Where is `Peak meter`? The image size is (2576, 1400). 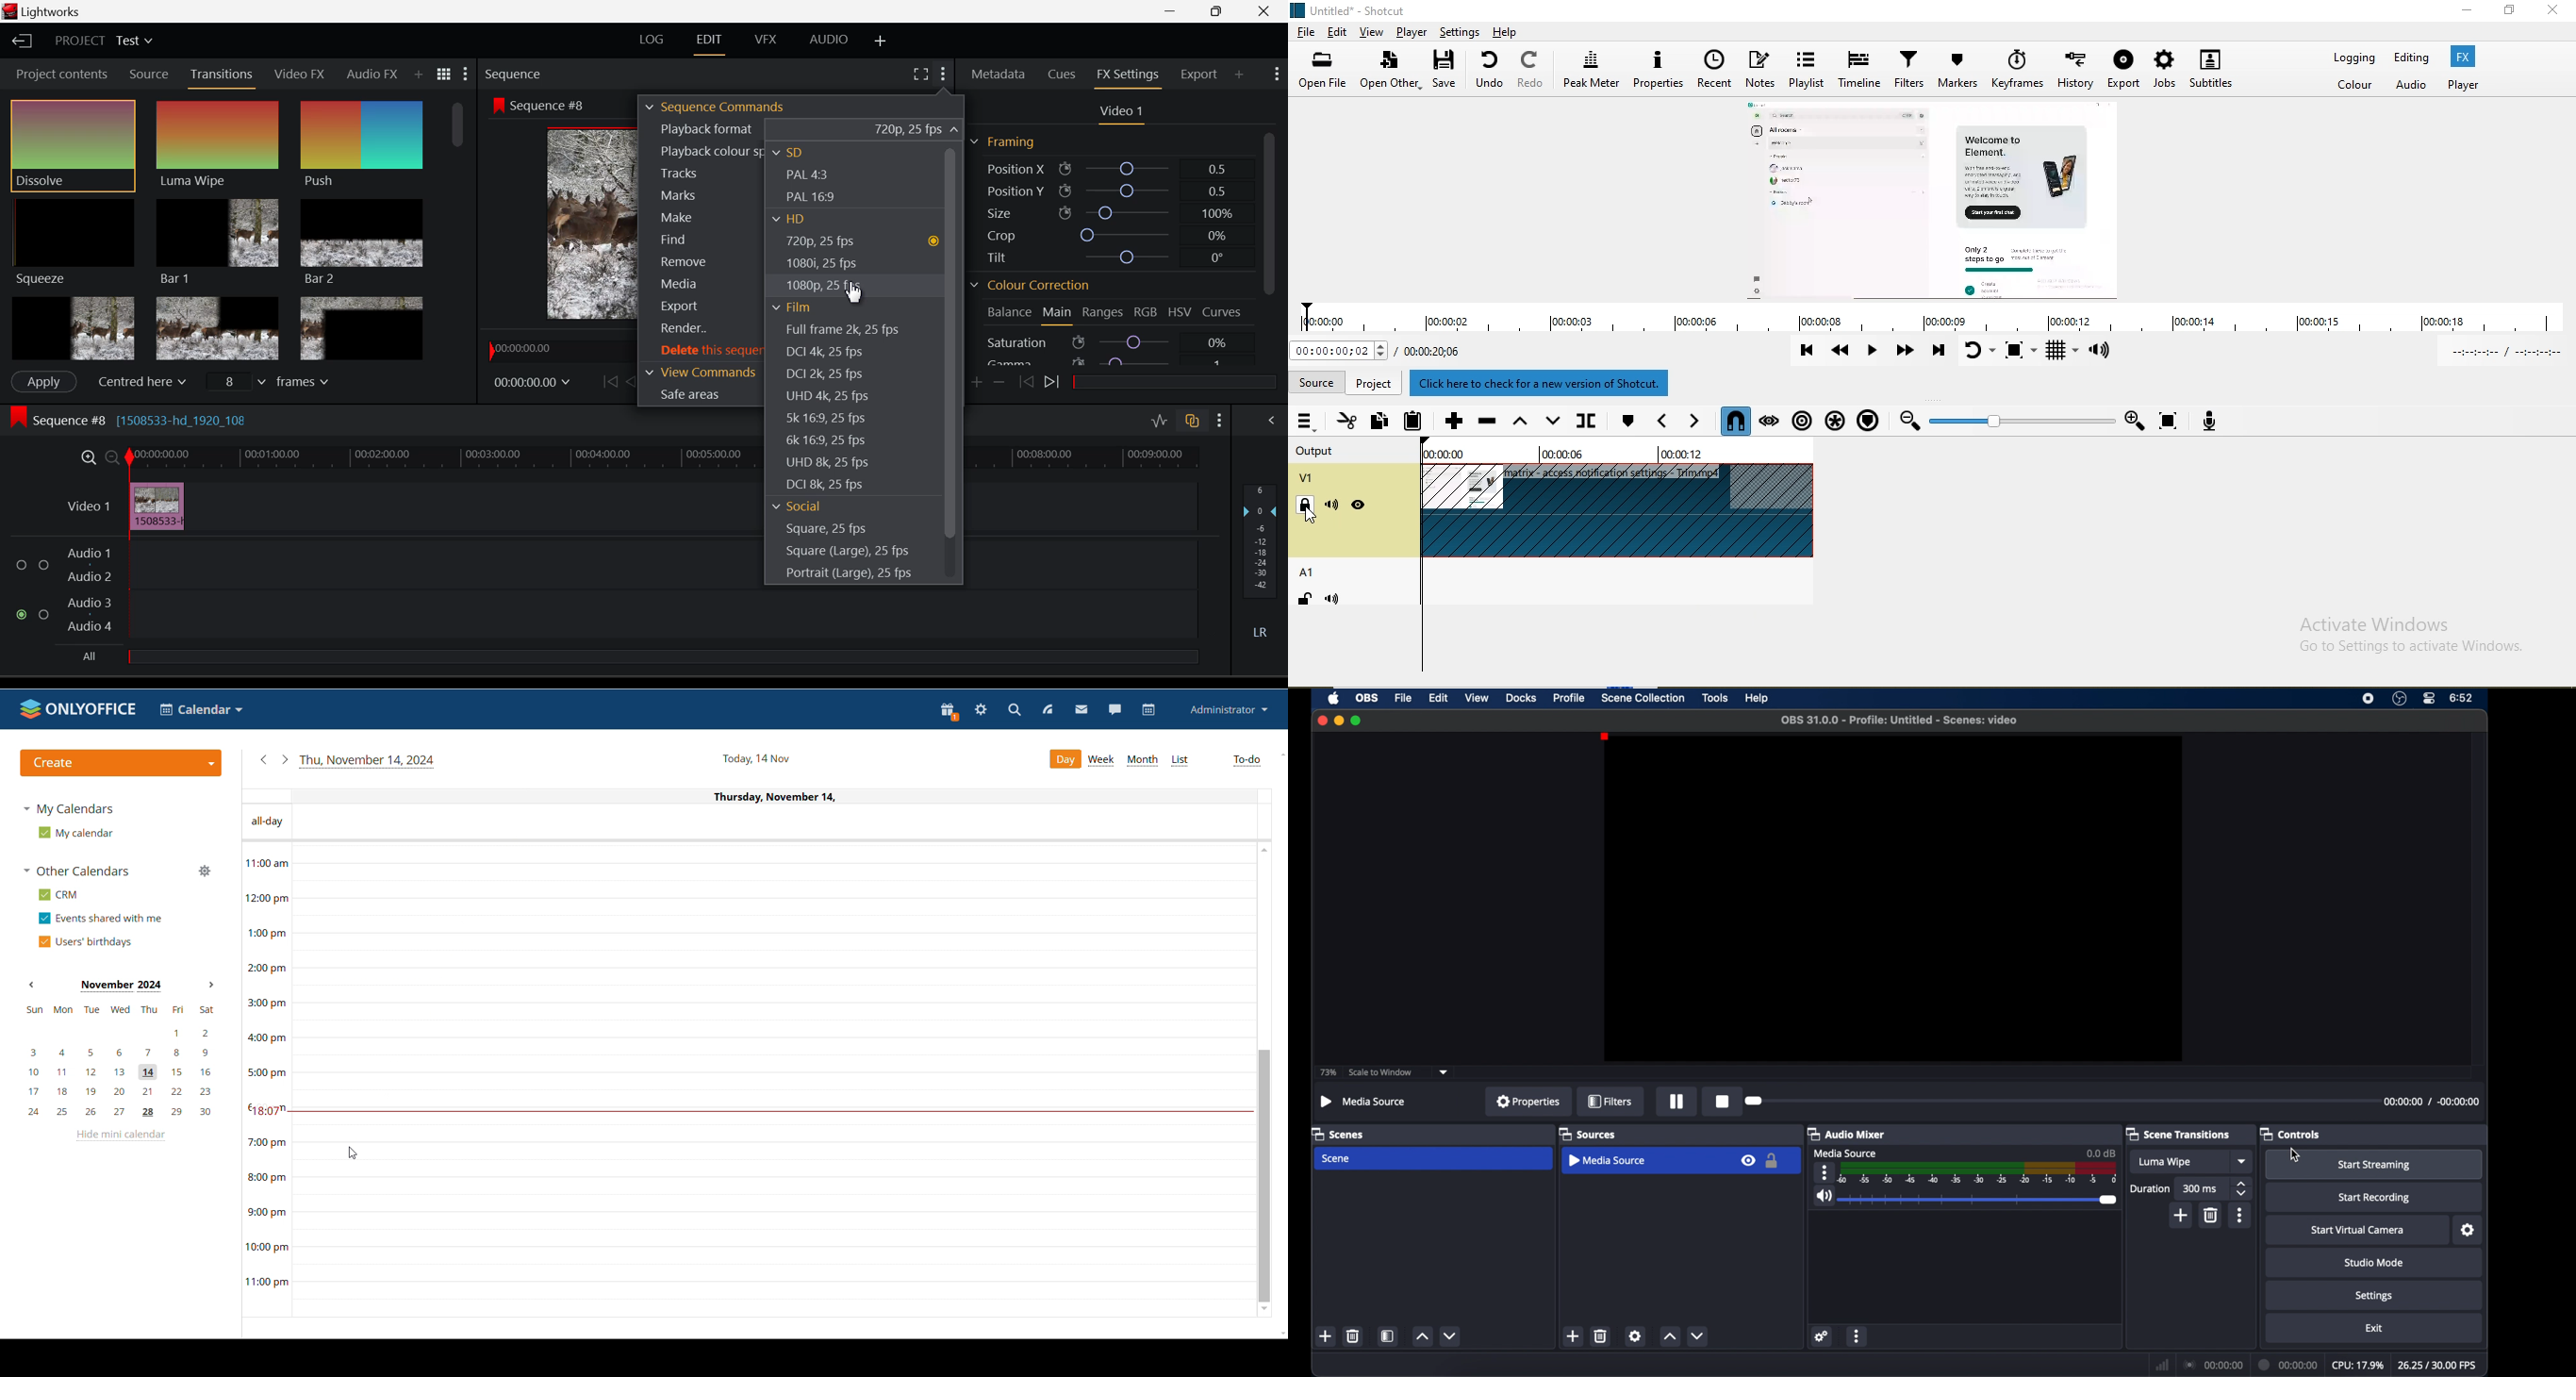
Peak meter is located at coordinates (1592, 71).